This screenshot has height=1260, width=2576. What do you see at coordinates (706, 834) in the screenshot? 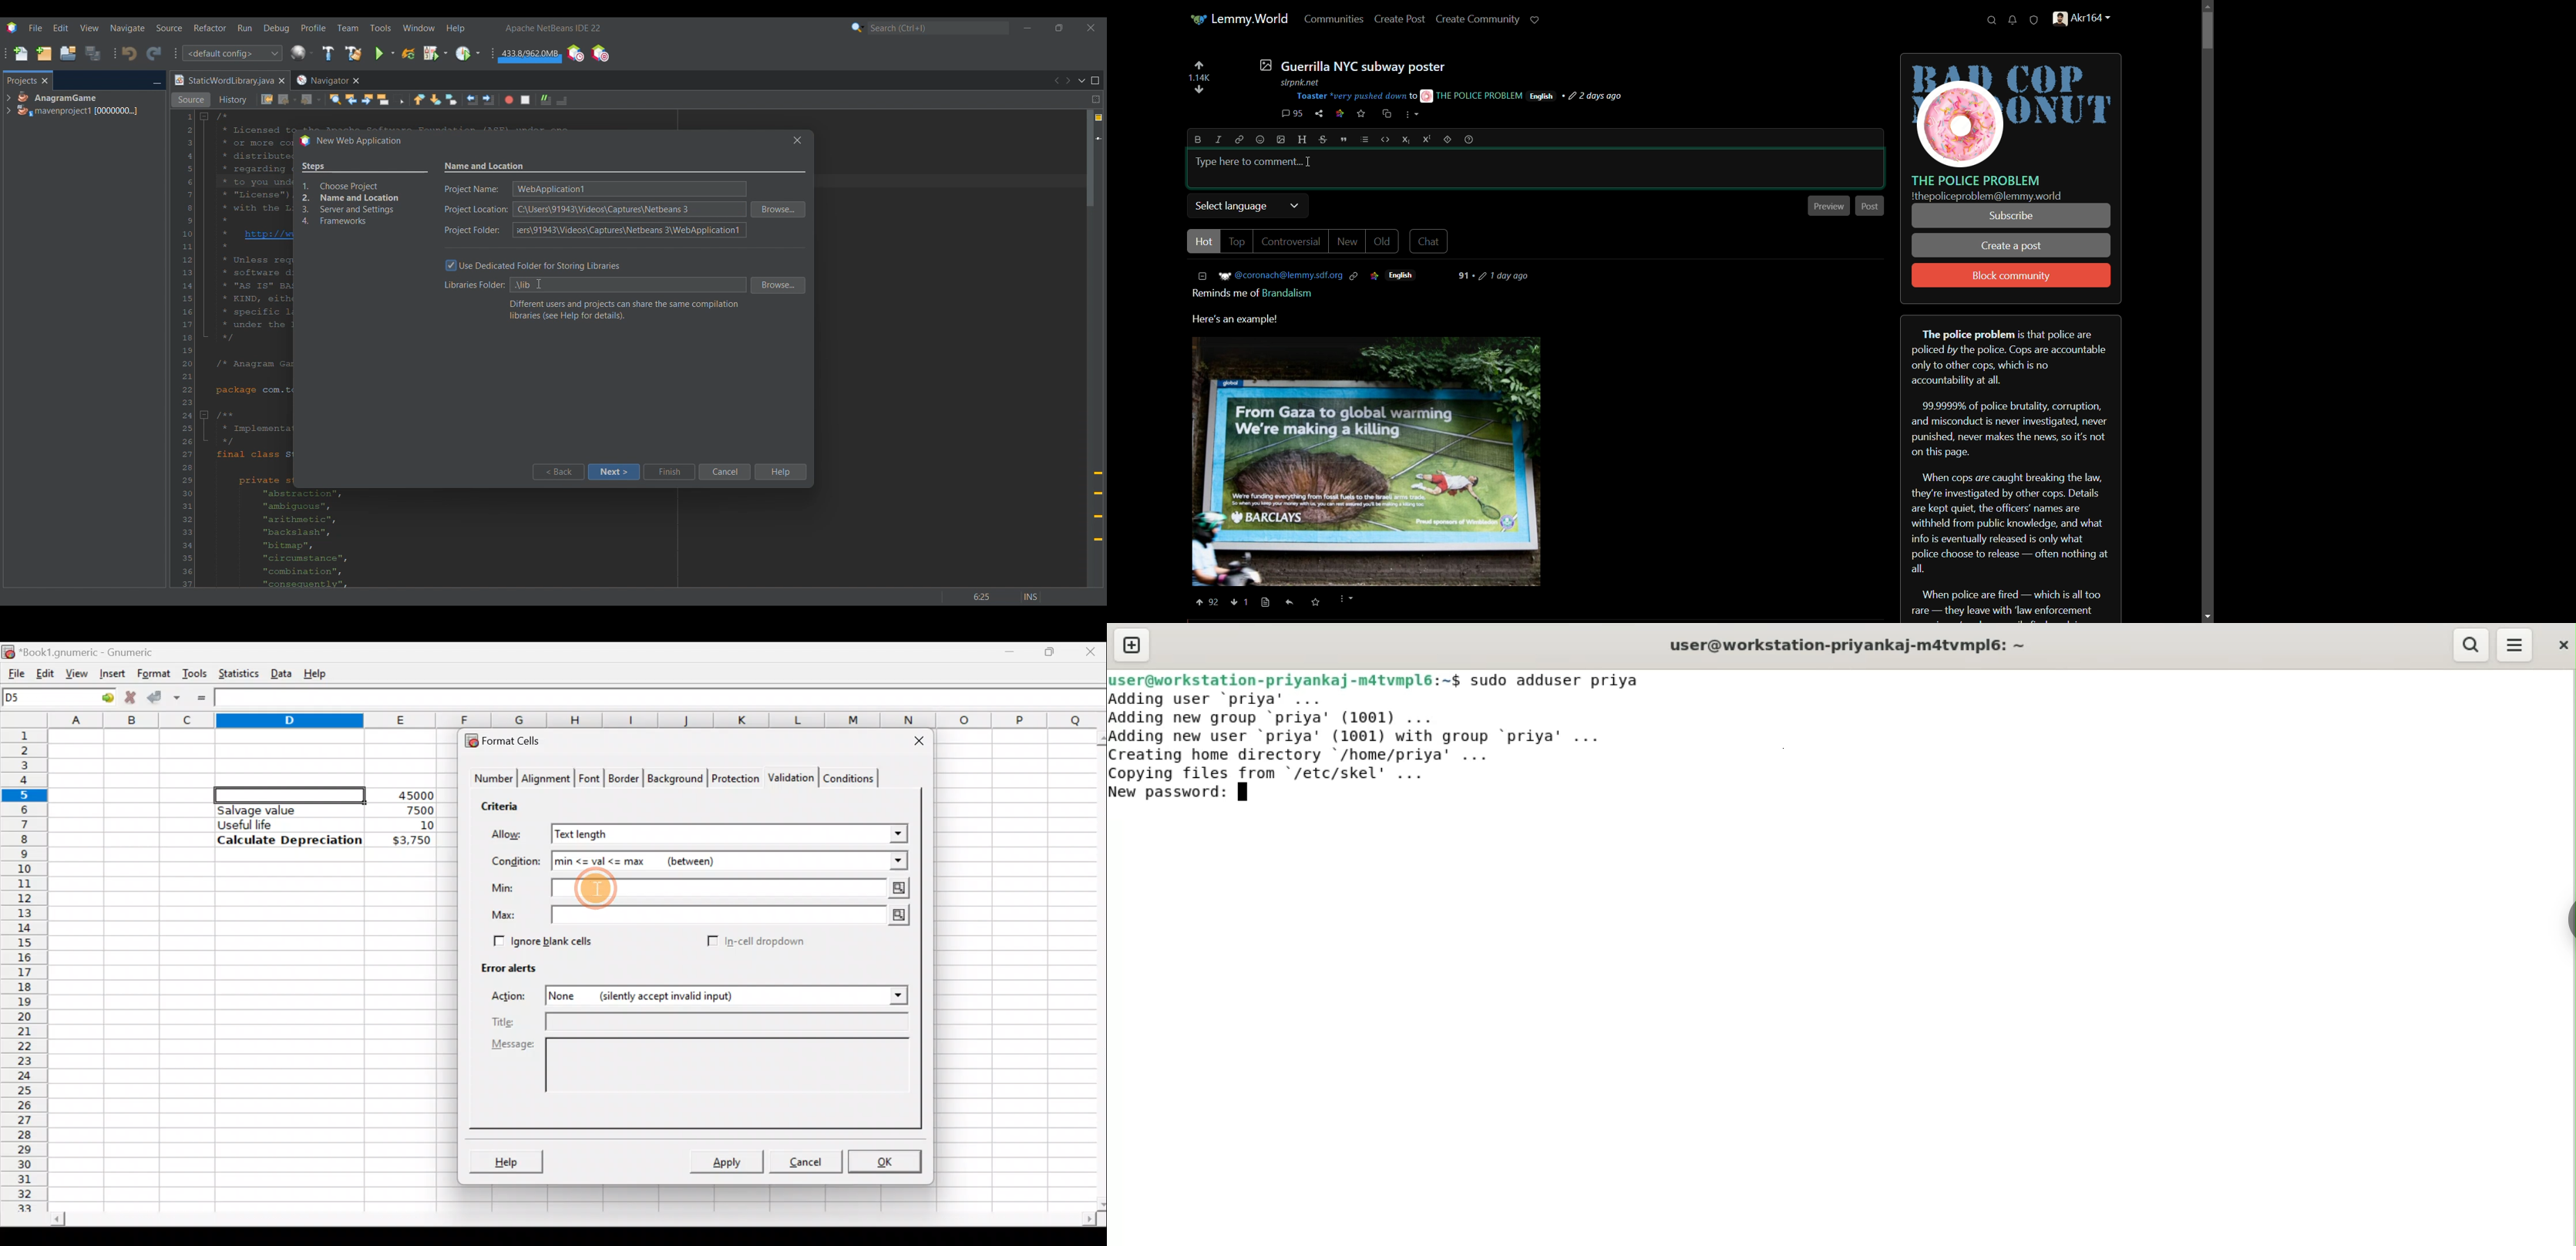
I see `Any value (no validation)` at bounding box center [706, 834].